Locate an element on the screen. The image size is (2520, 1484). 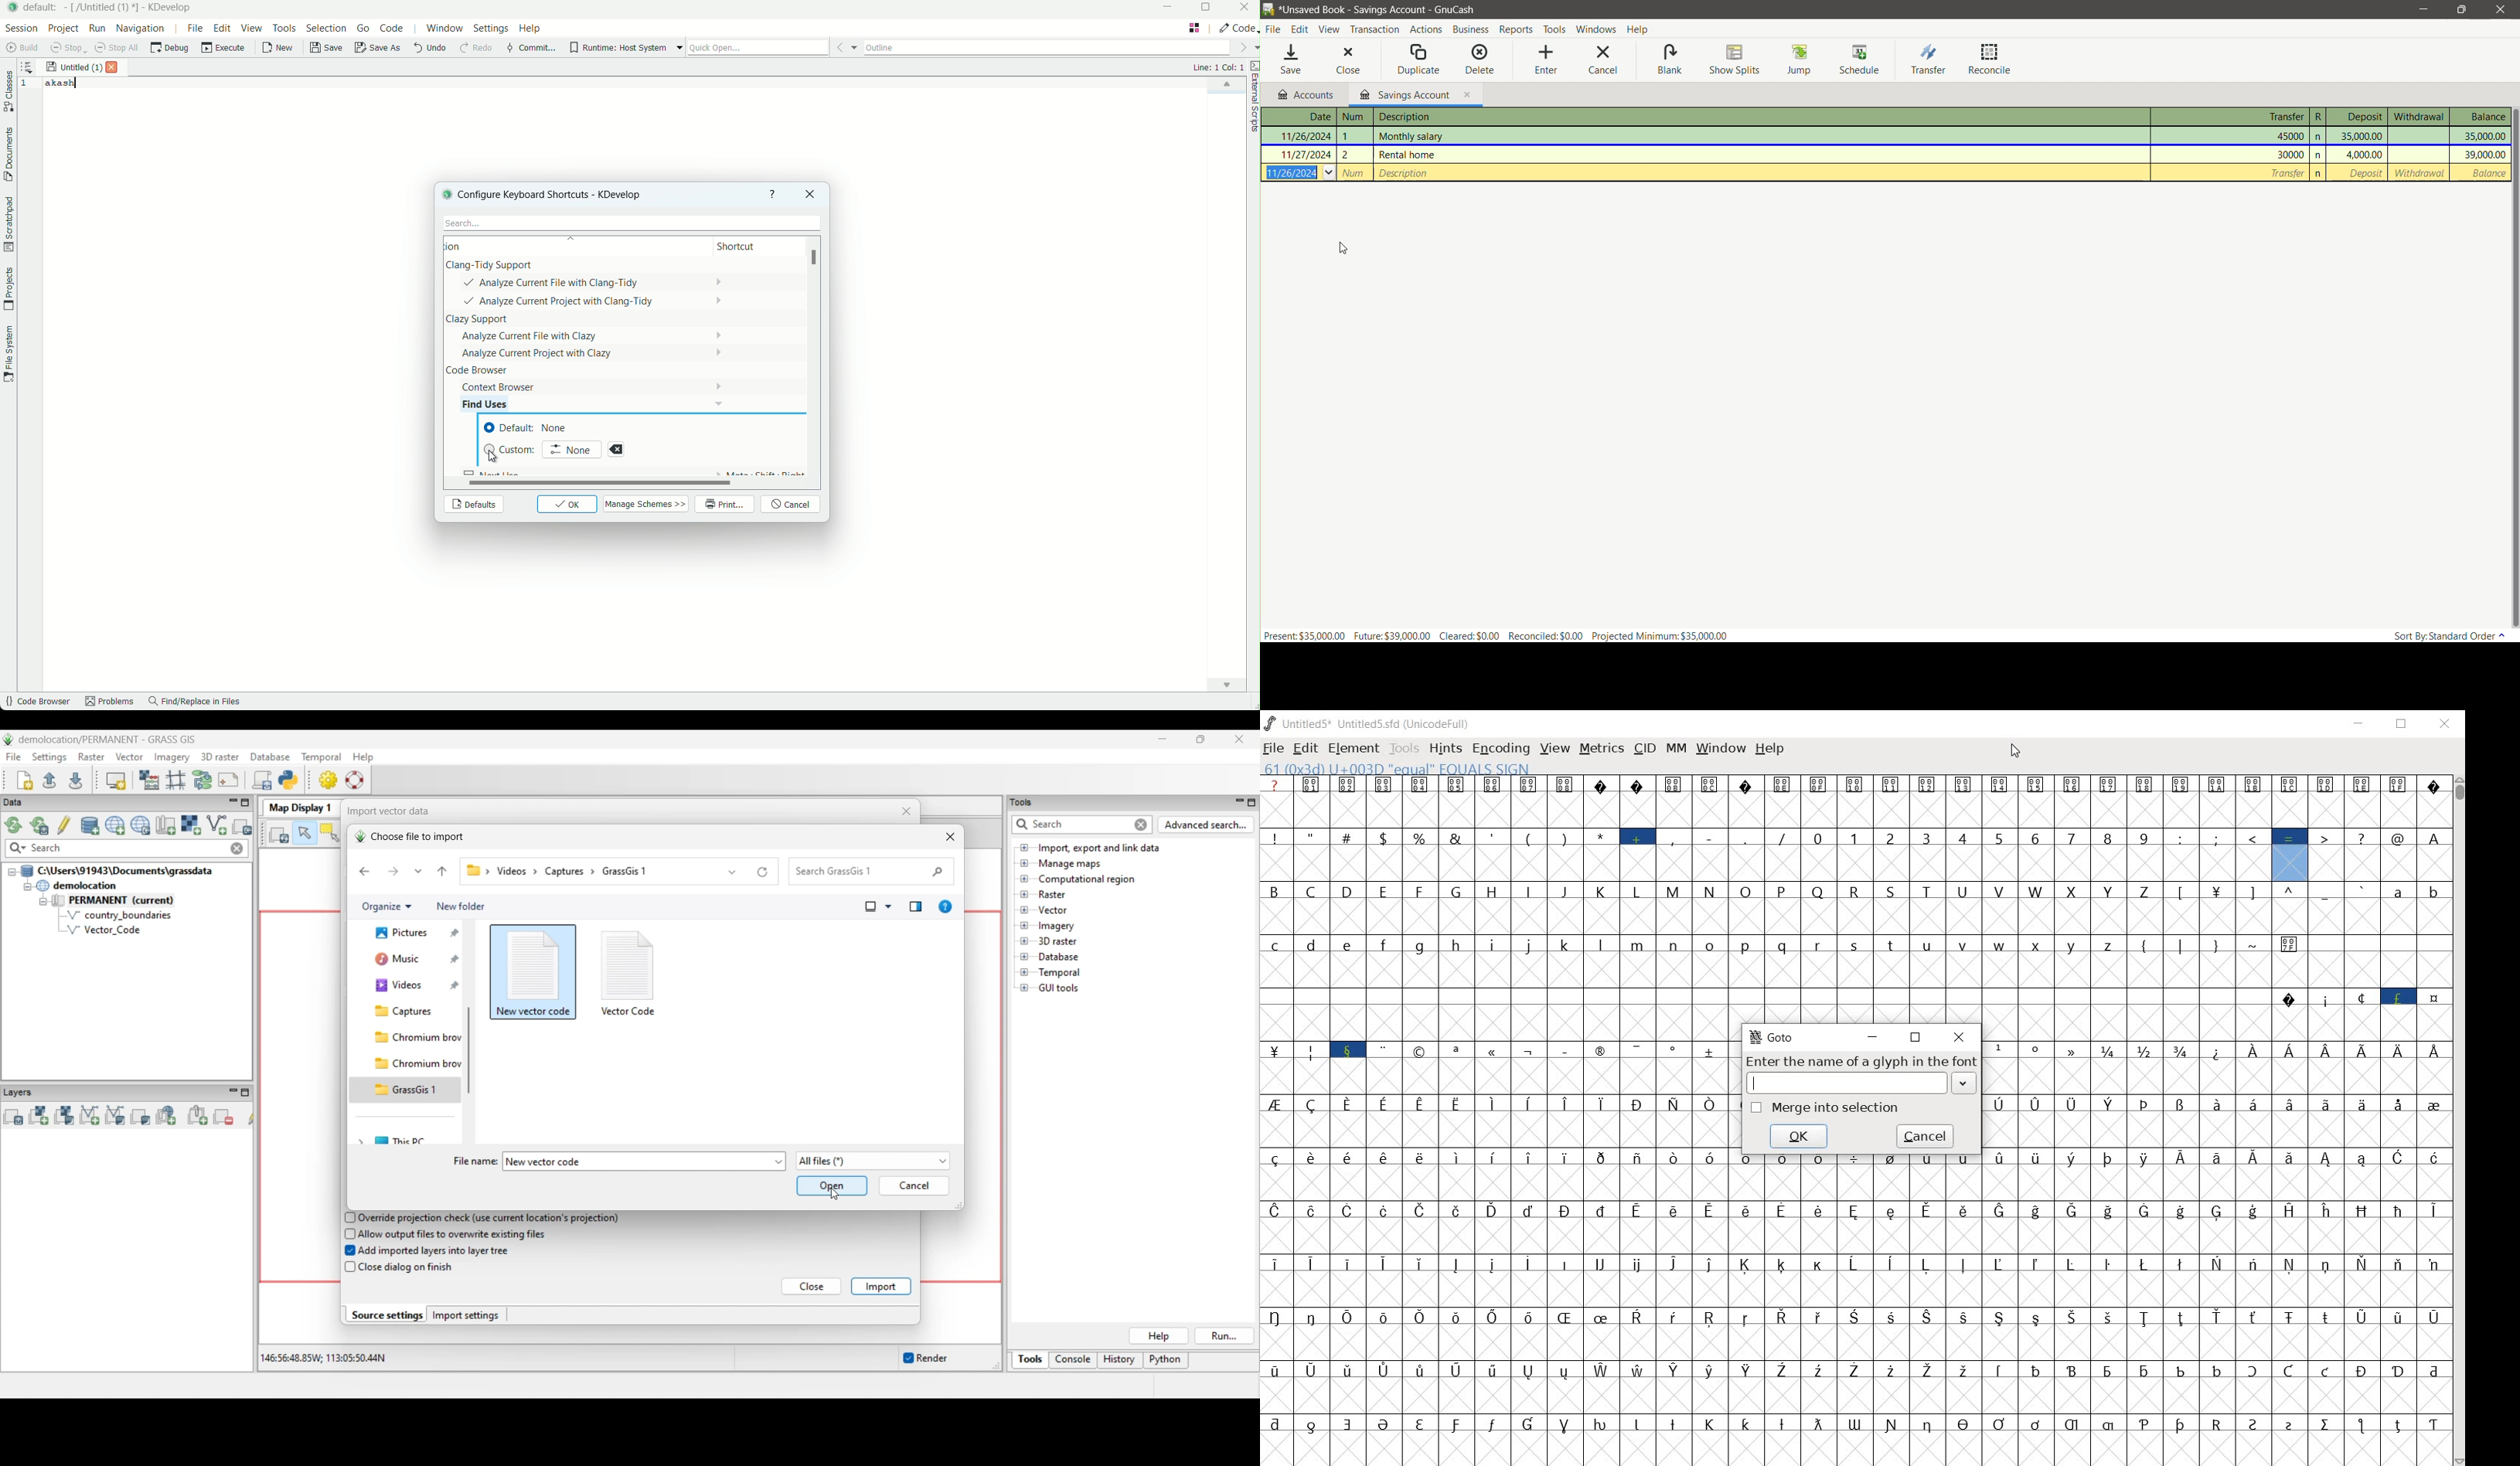
61 (0x3d) U+003D "equal" EQUALS SIGN is located at coordinates (1398, 769).